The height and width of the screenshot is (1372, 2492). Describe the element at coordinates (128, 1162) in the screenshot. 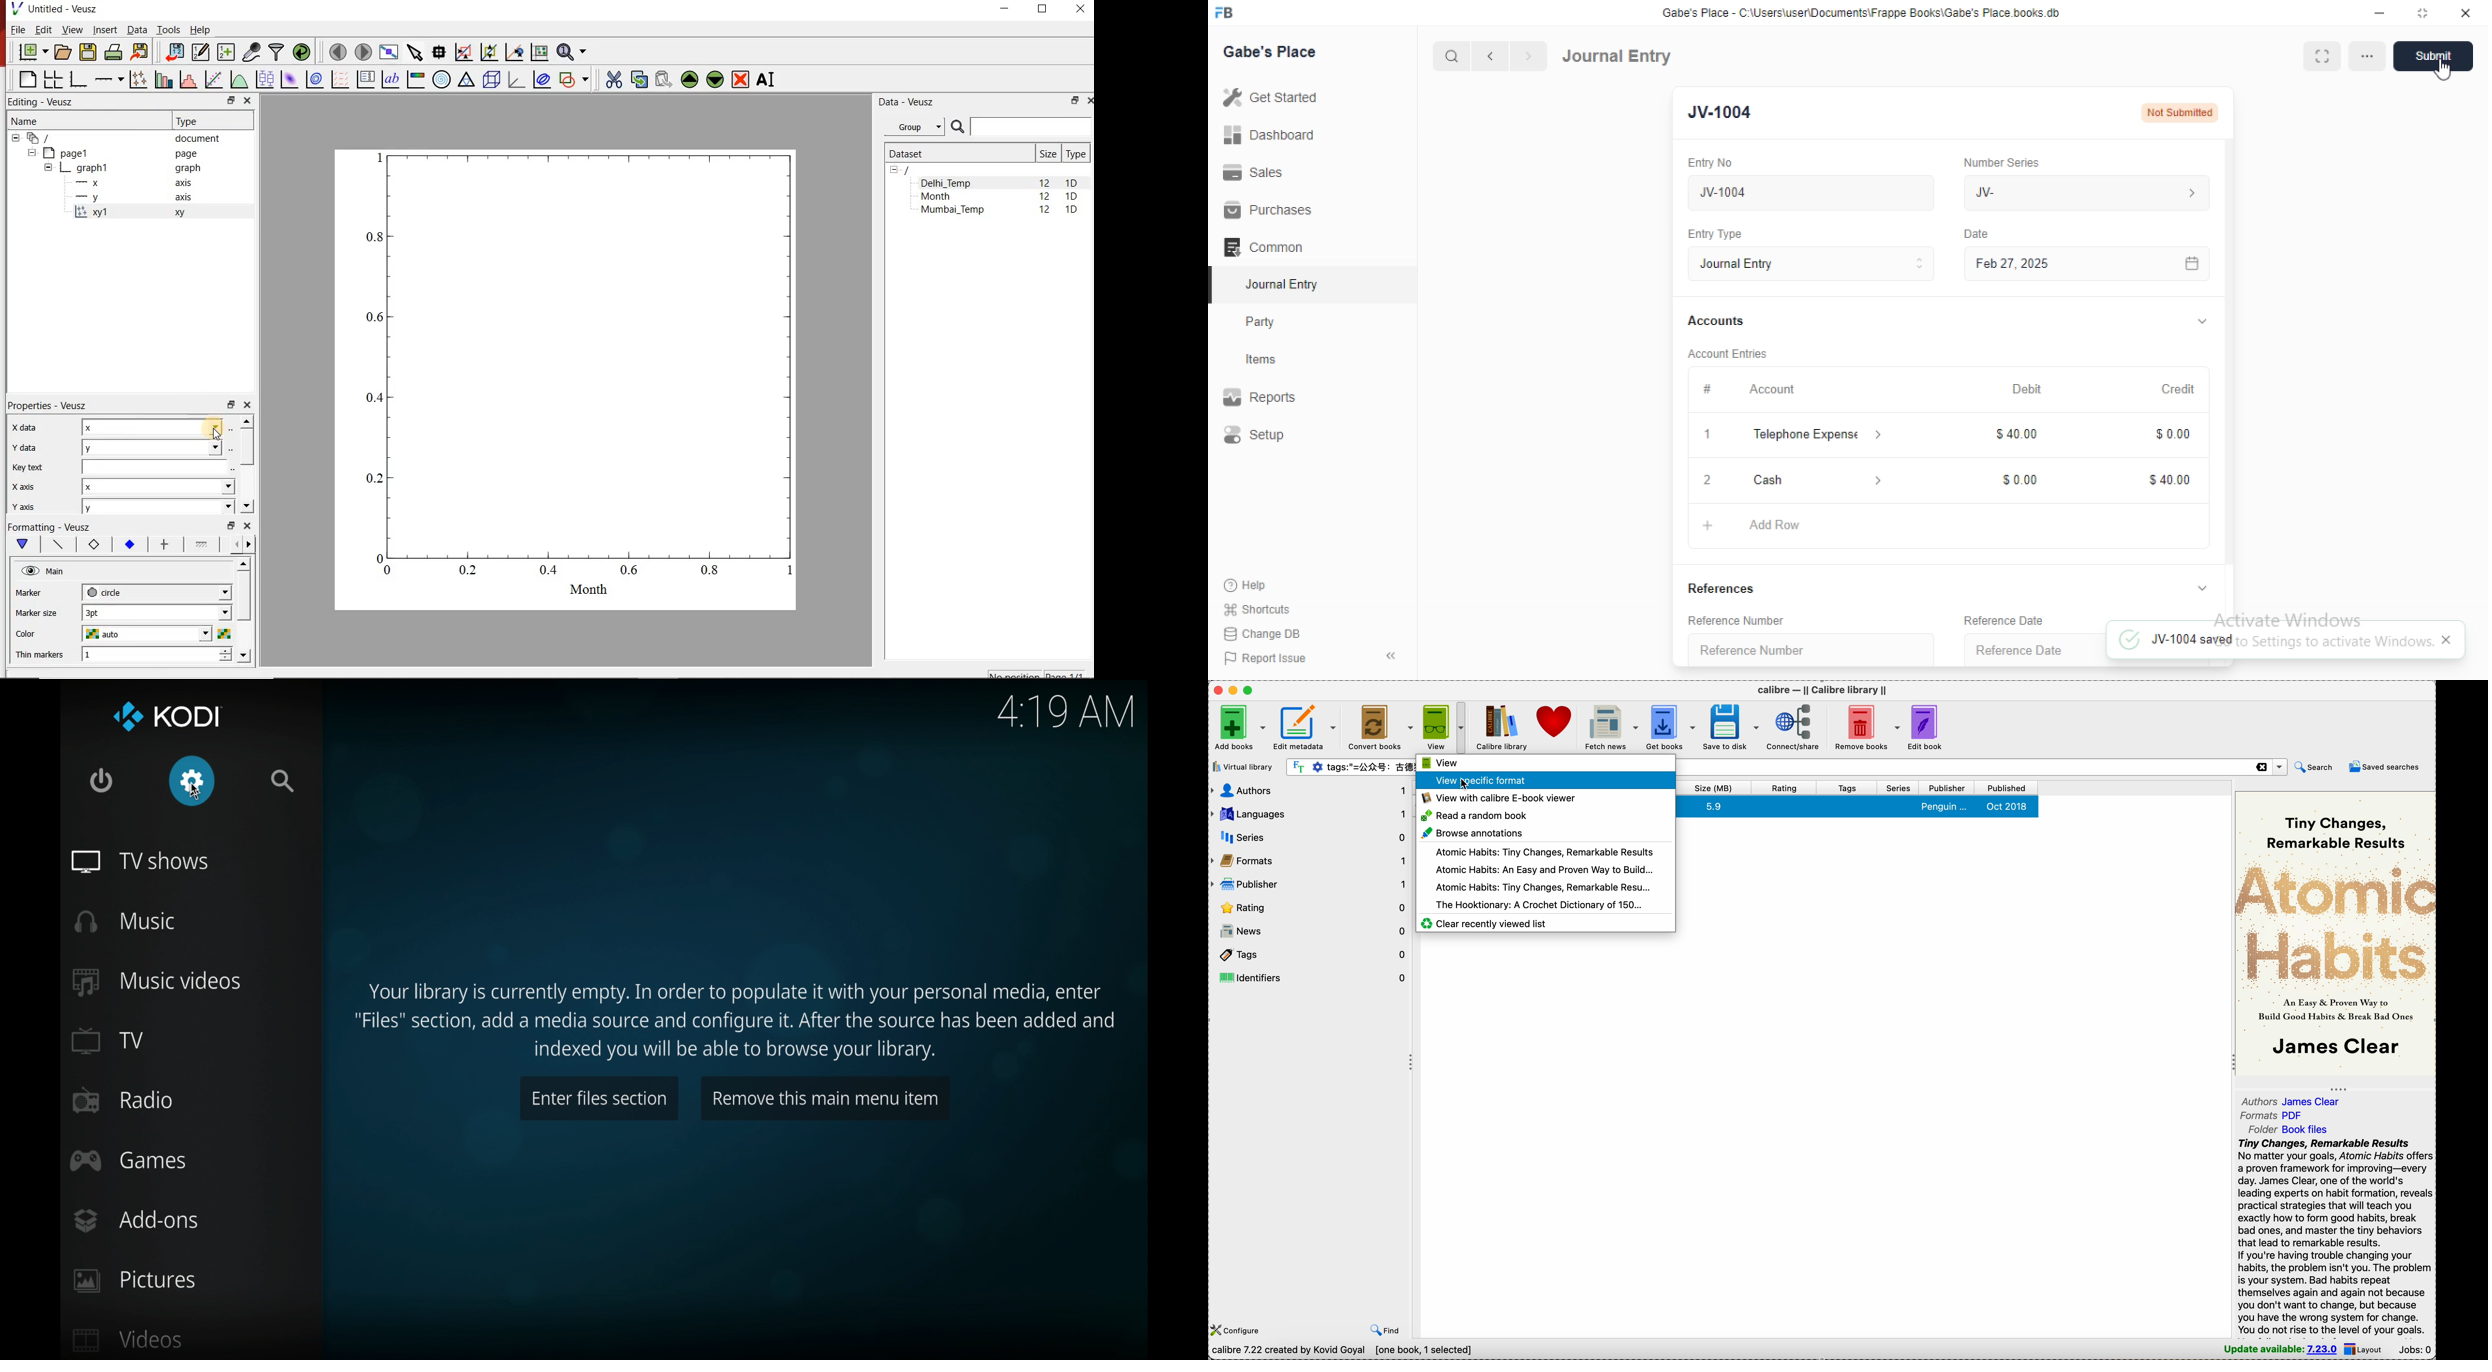

I see `games` at that location.